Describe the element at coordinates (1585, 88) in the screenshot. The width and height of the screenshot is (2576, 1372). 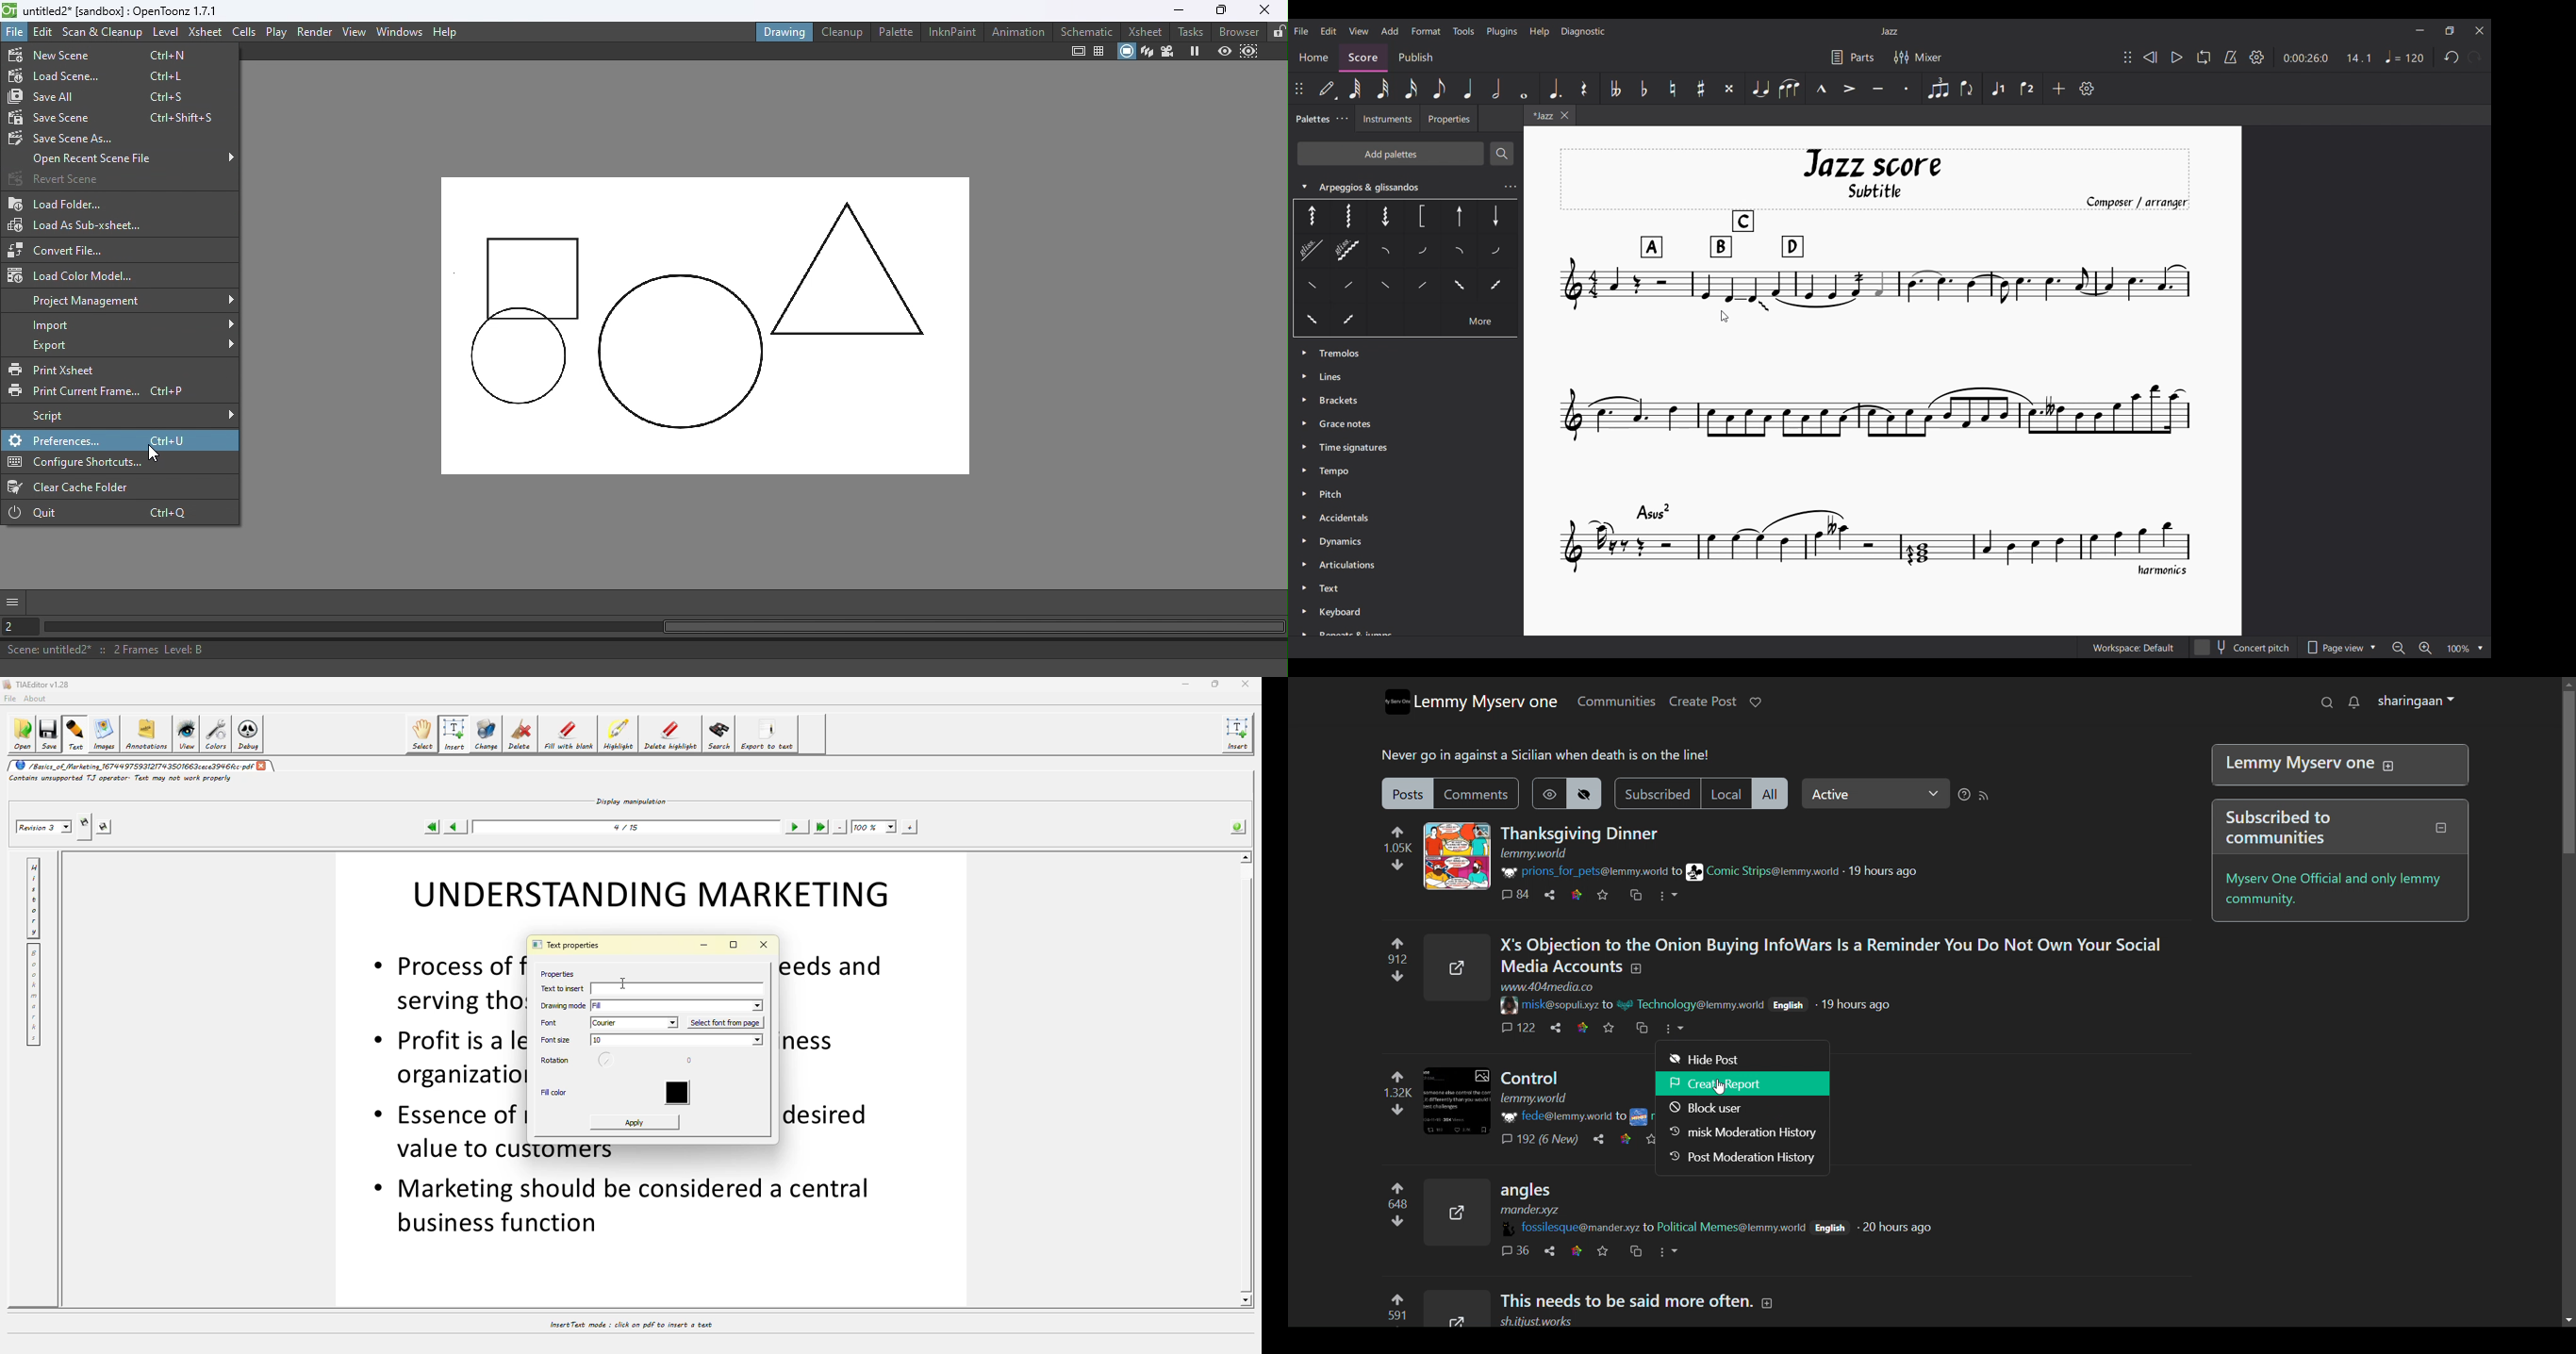
I see `Rest` at that location.